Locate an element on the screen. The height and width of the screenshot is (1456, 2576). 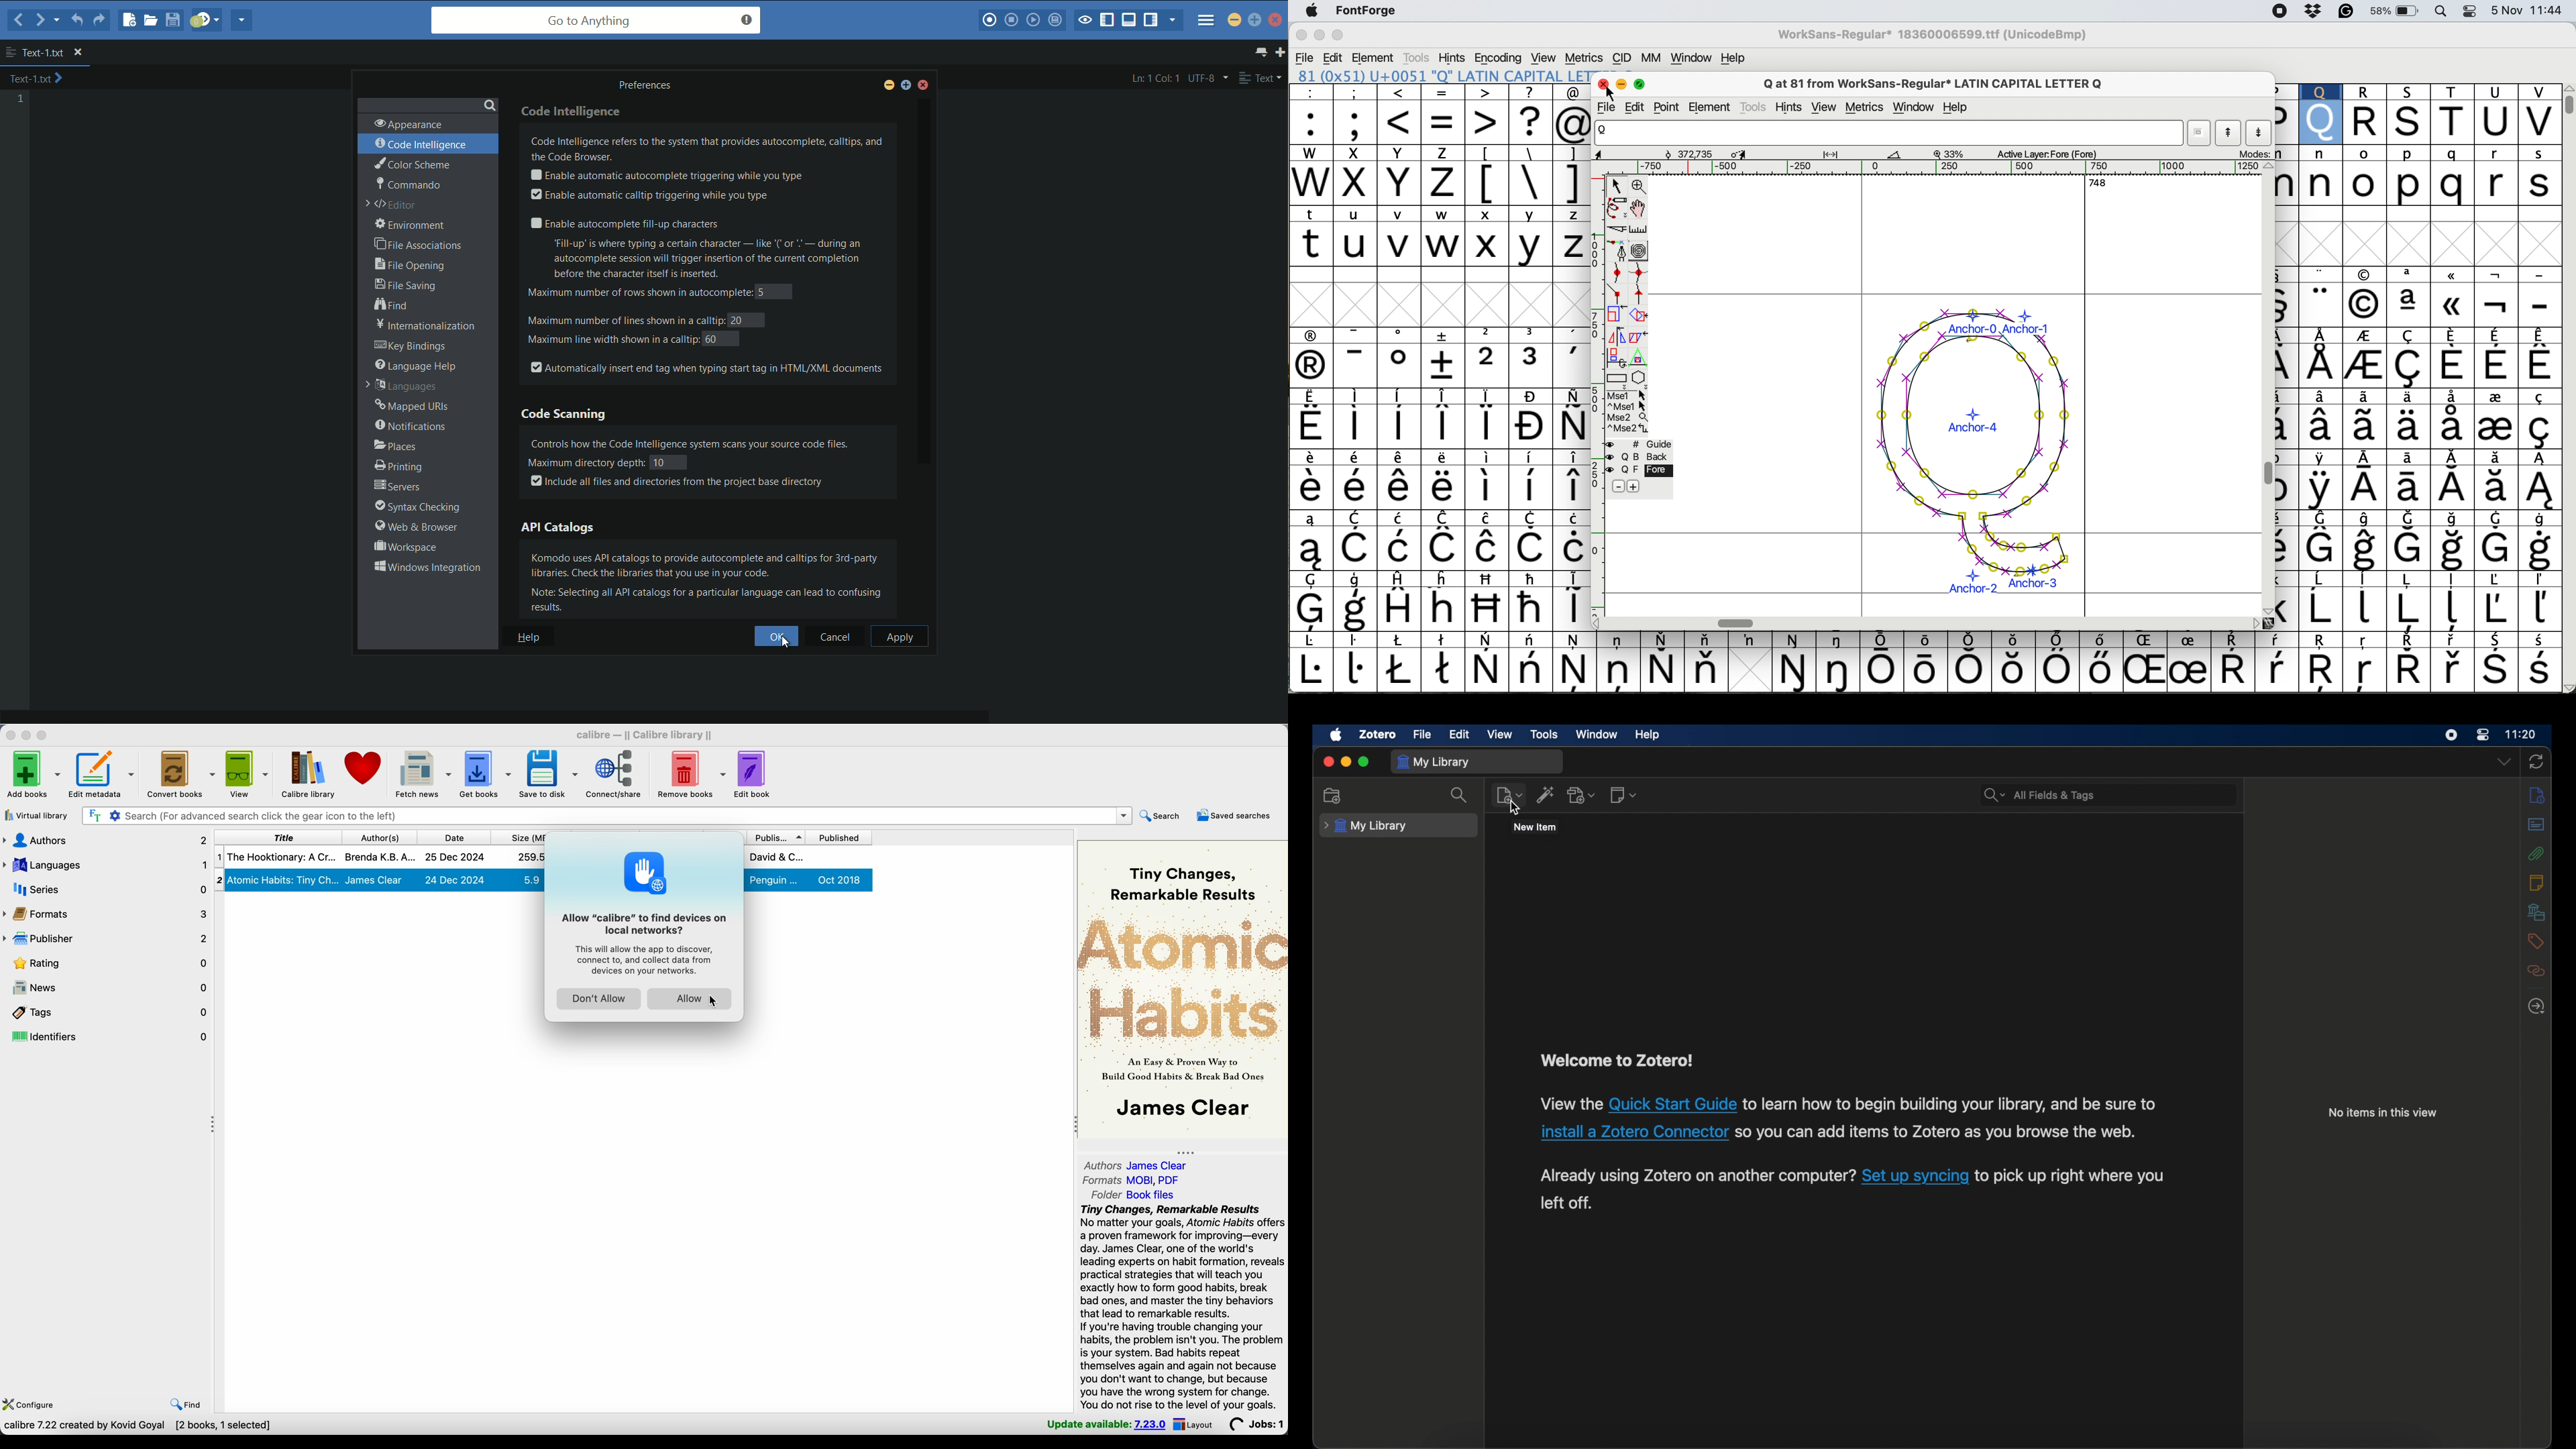
minimize is located at coordinates (27, 734).